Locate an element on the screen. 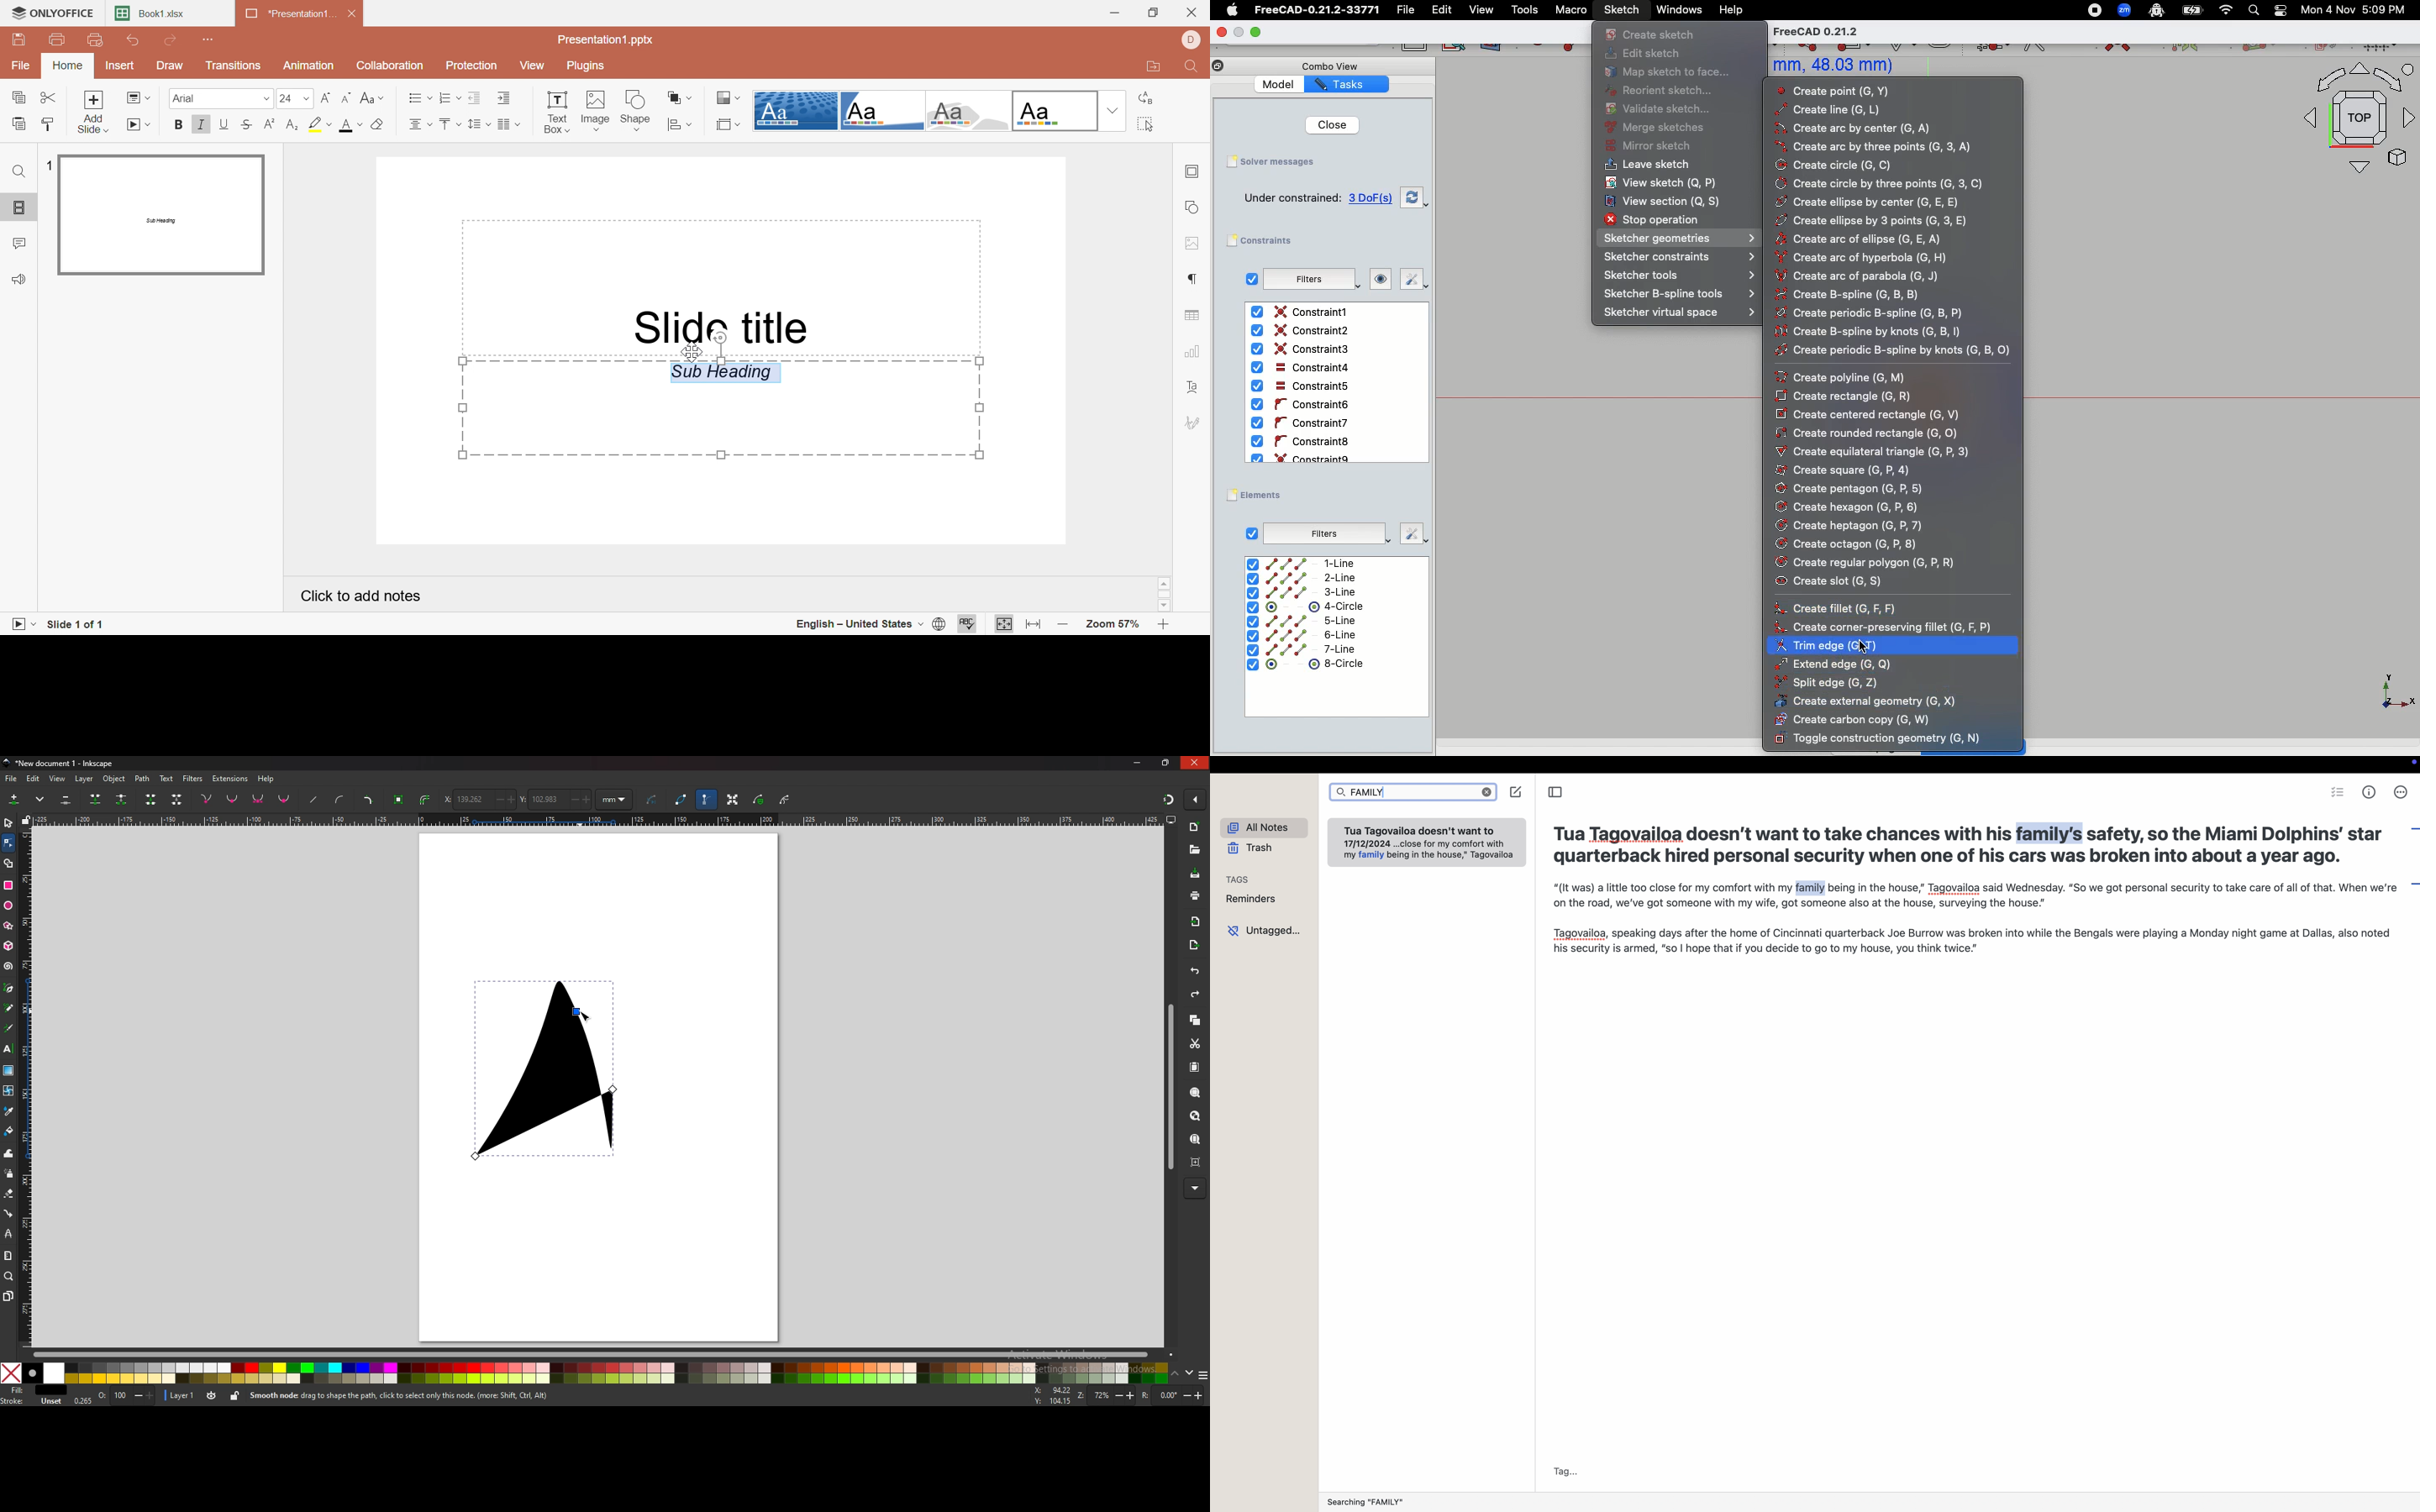  family is located at coordinates (1413, 793).